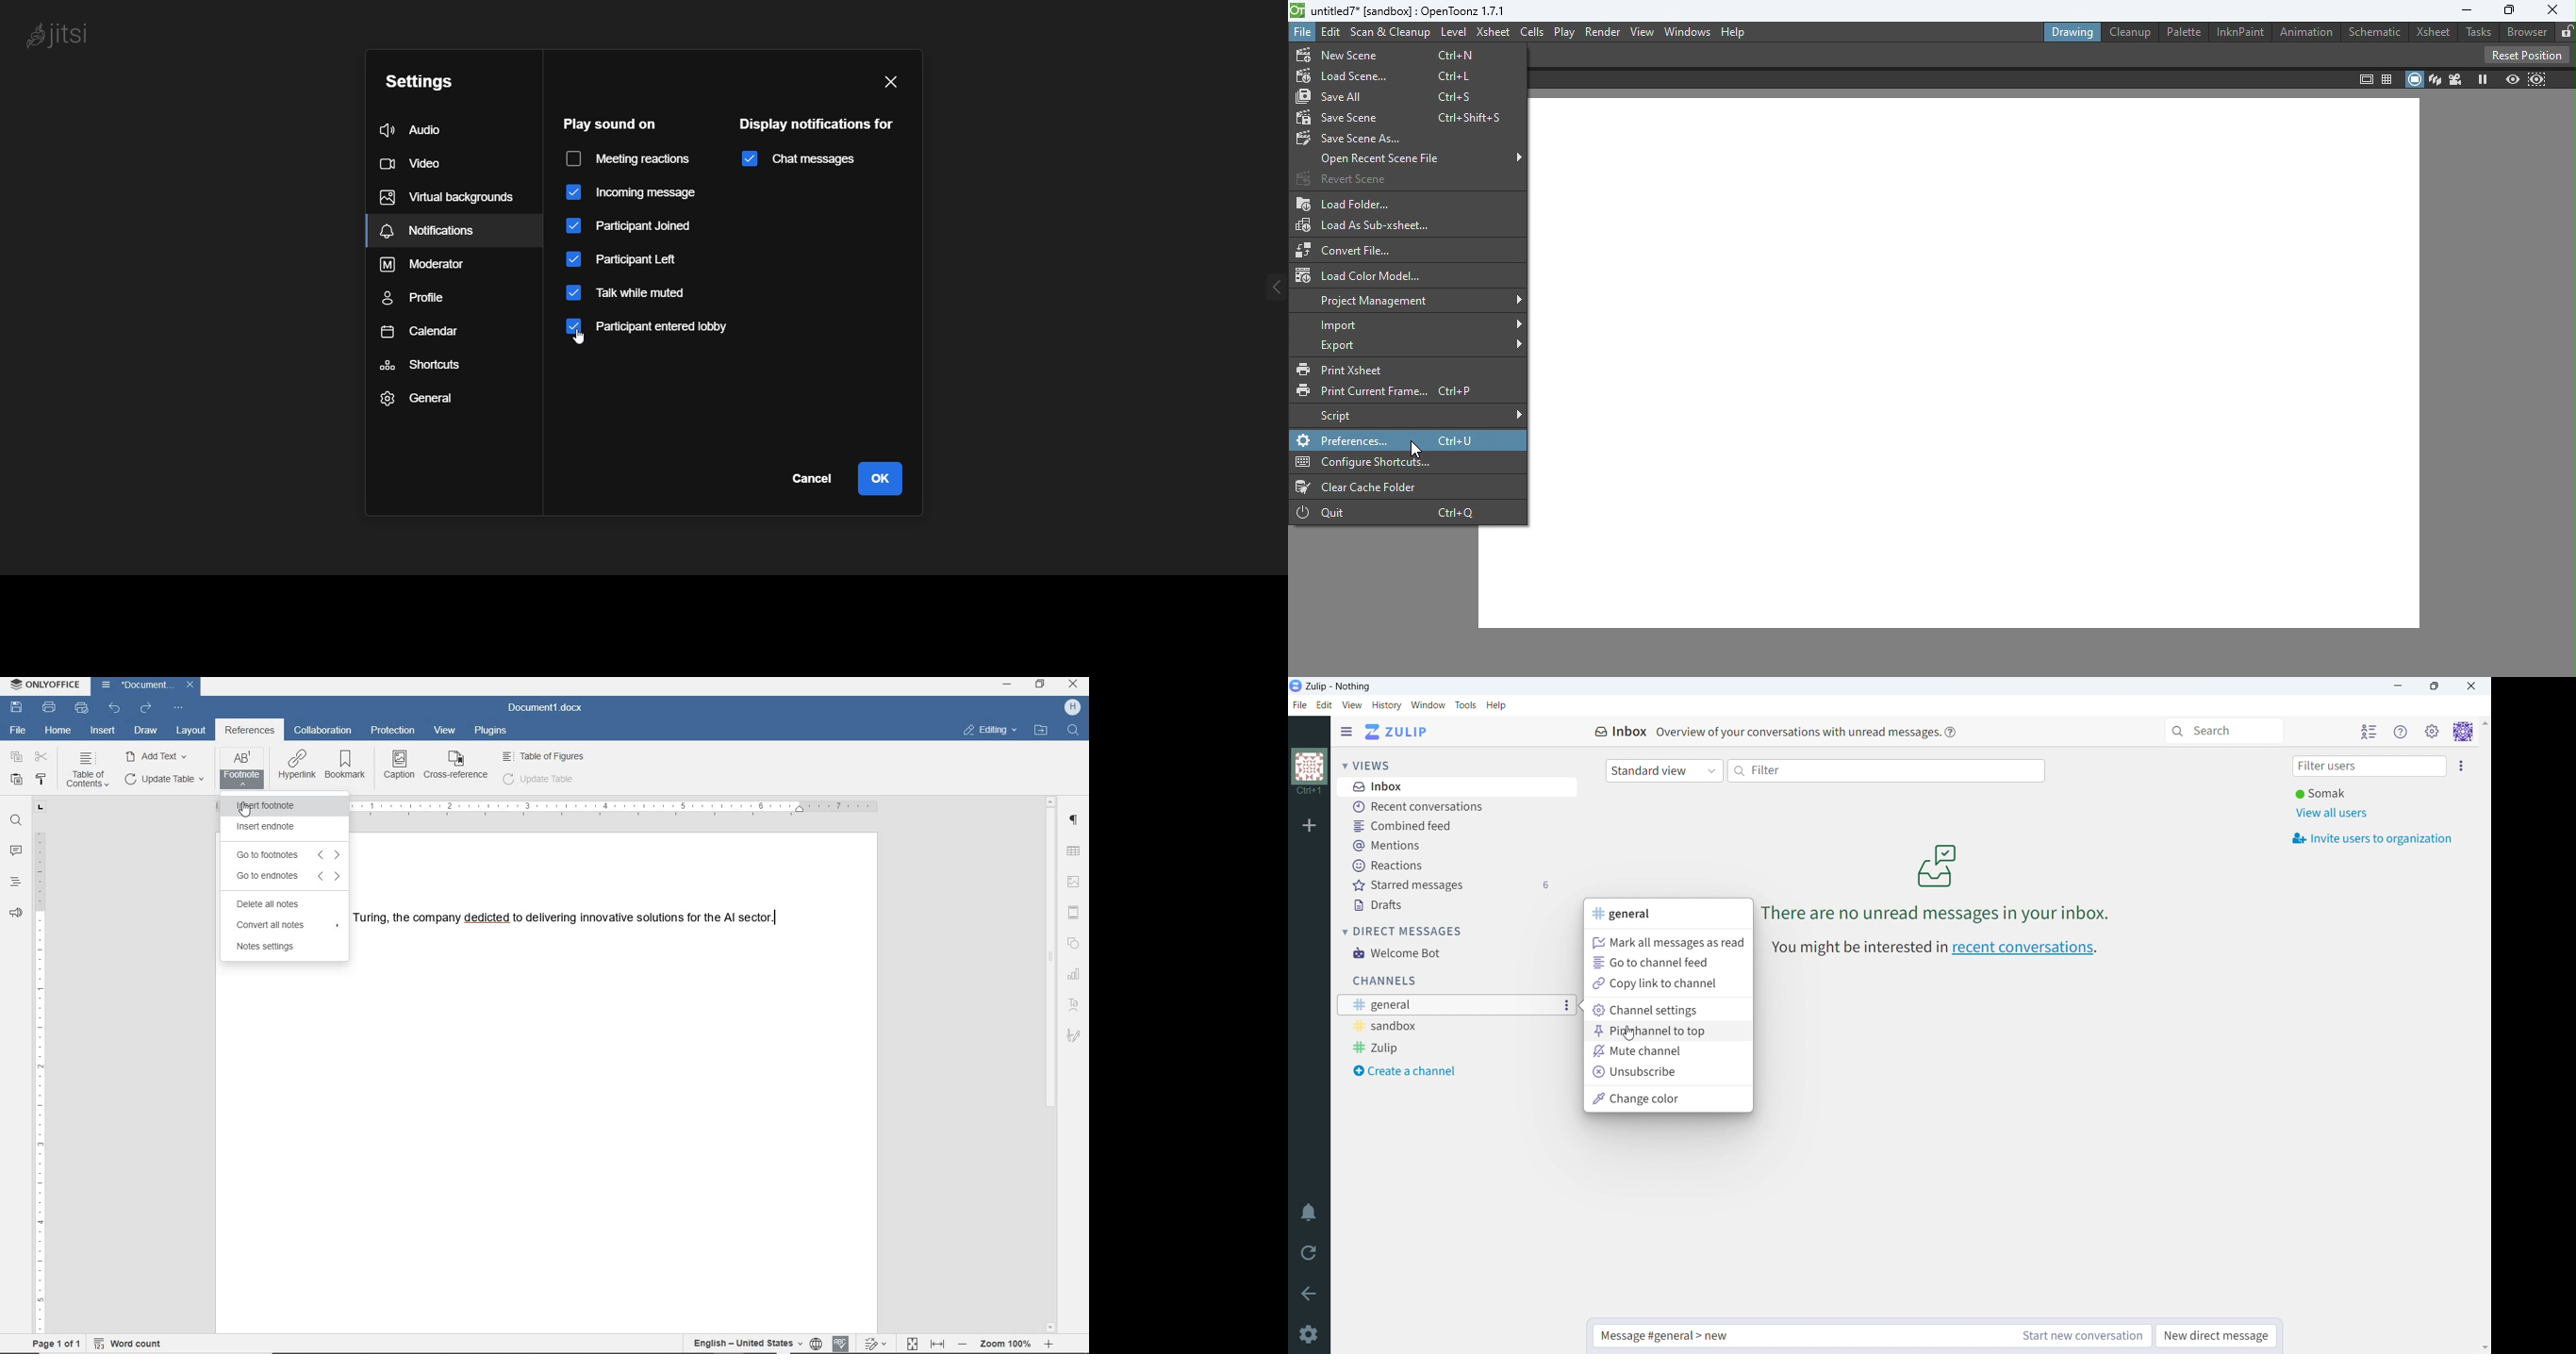  Describe the element at coordinates (430, 165) in the screenshot. I see `Video ` at that location.